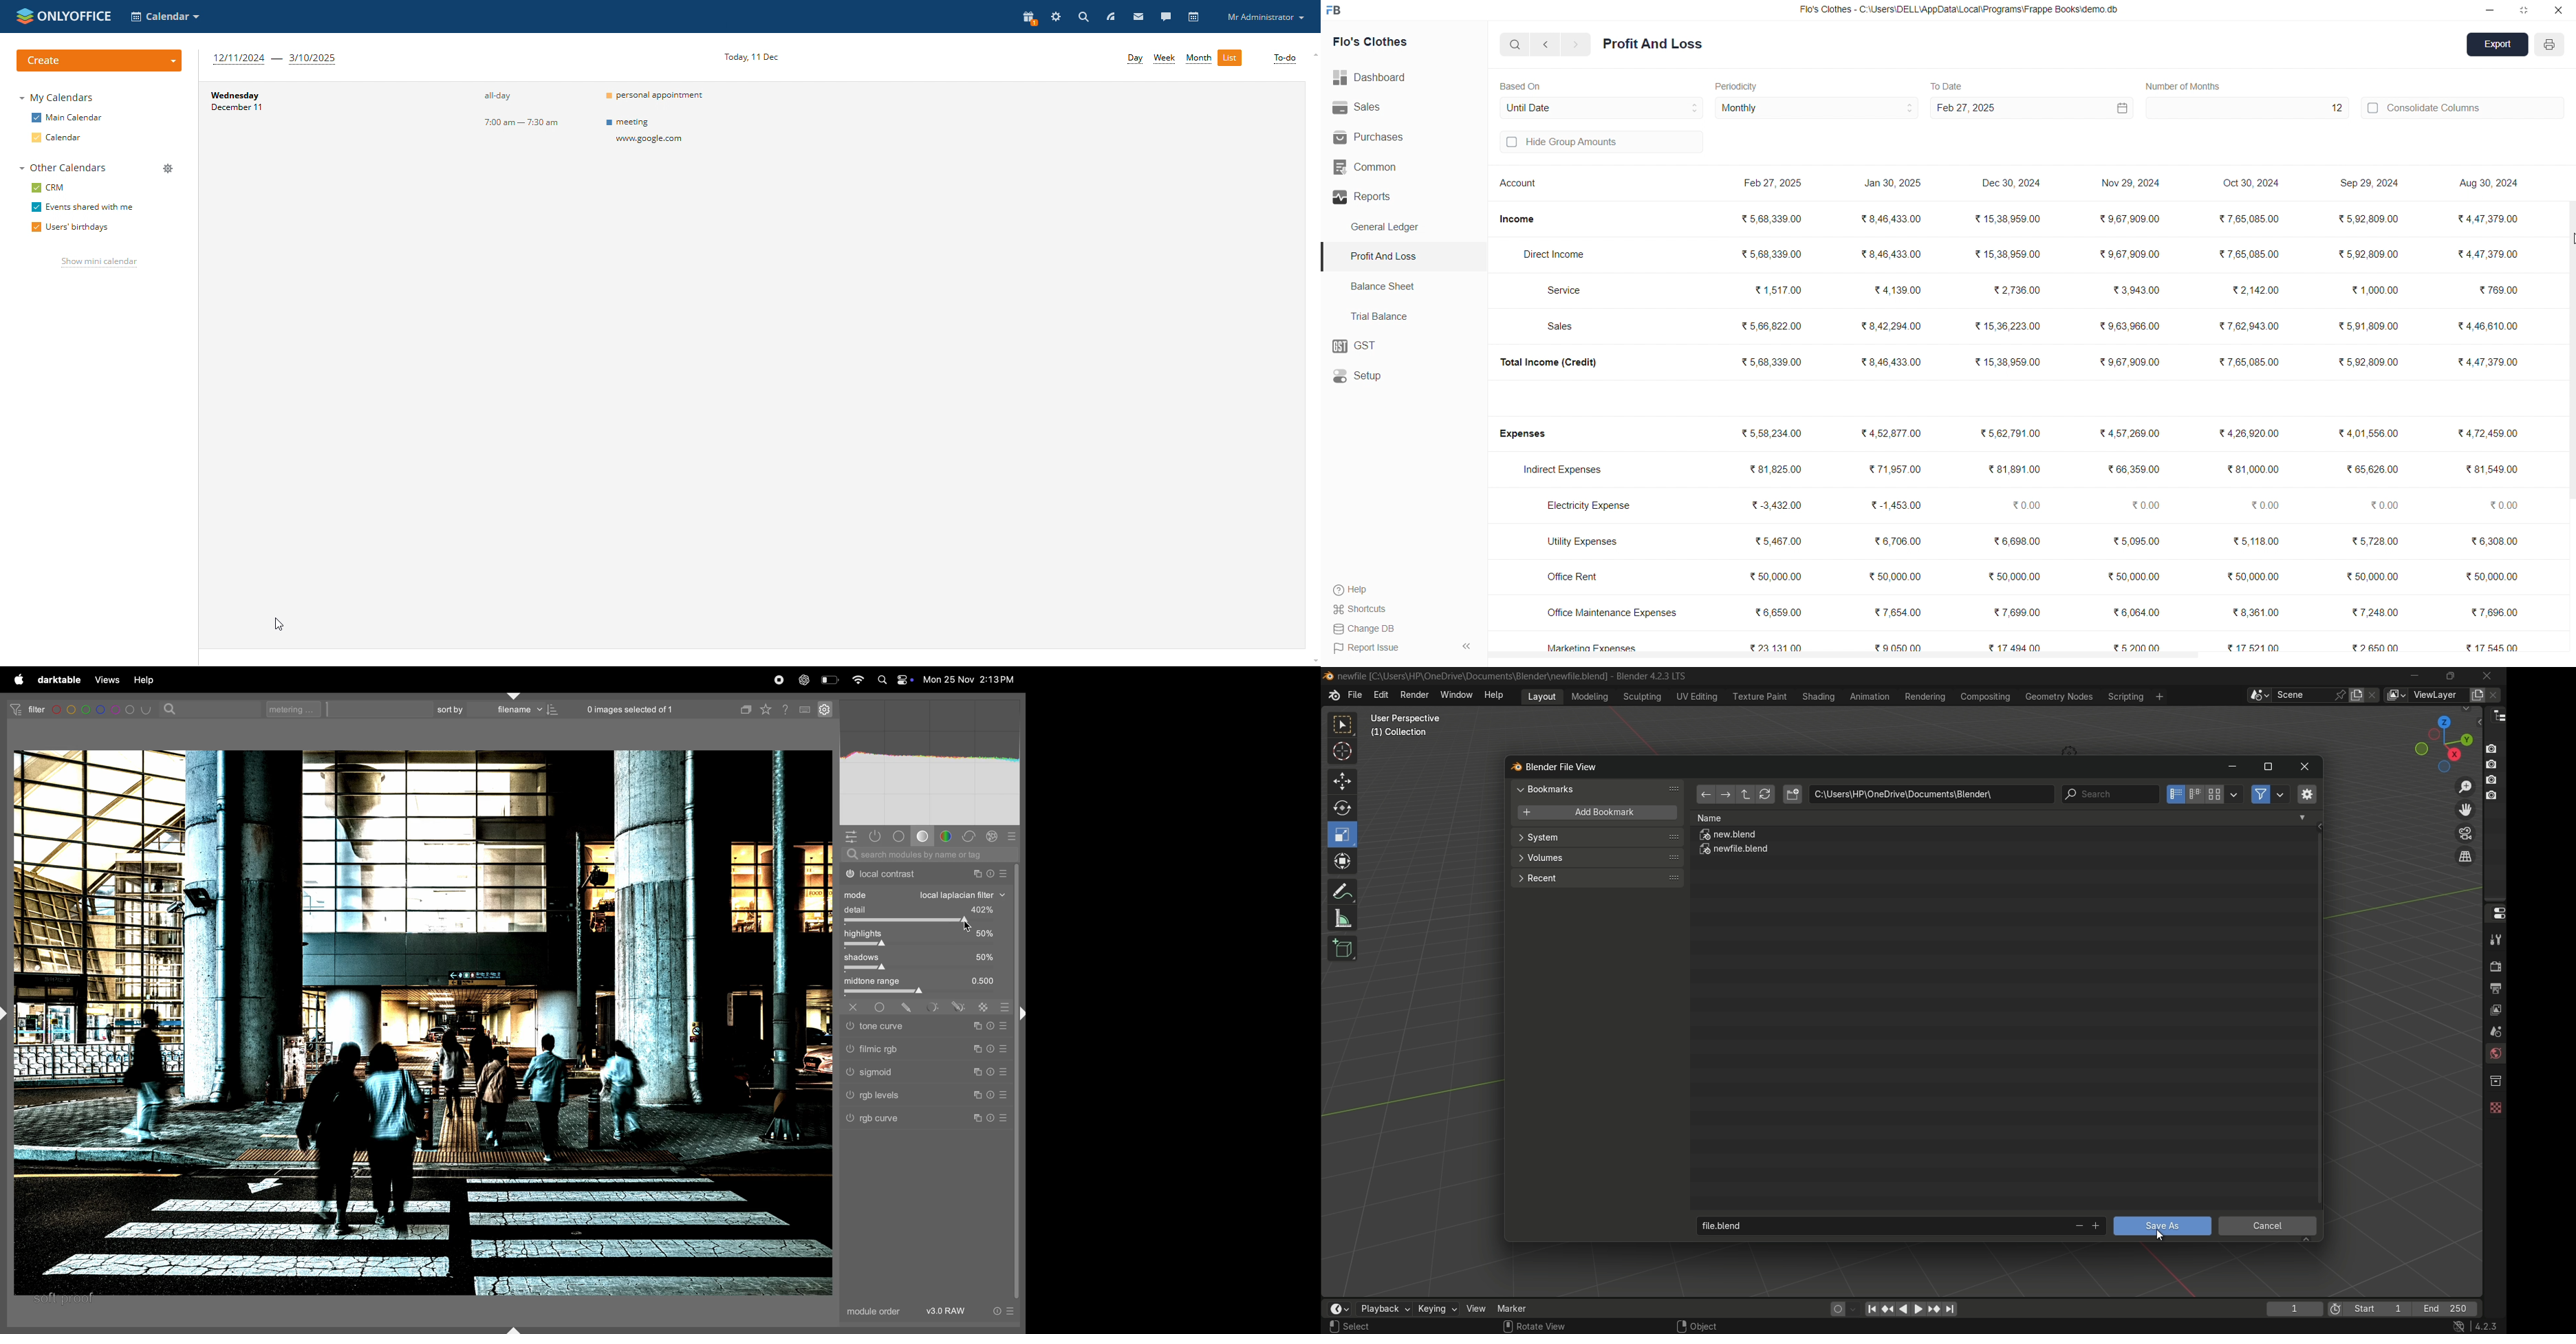 Image resolution: width=2576 pixels, height=1344 pixels. What do you see at coordinates (1894, 505) in the screenshot?
I see `₹-1,453.00` at bounding box center [1894, 505].